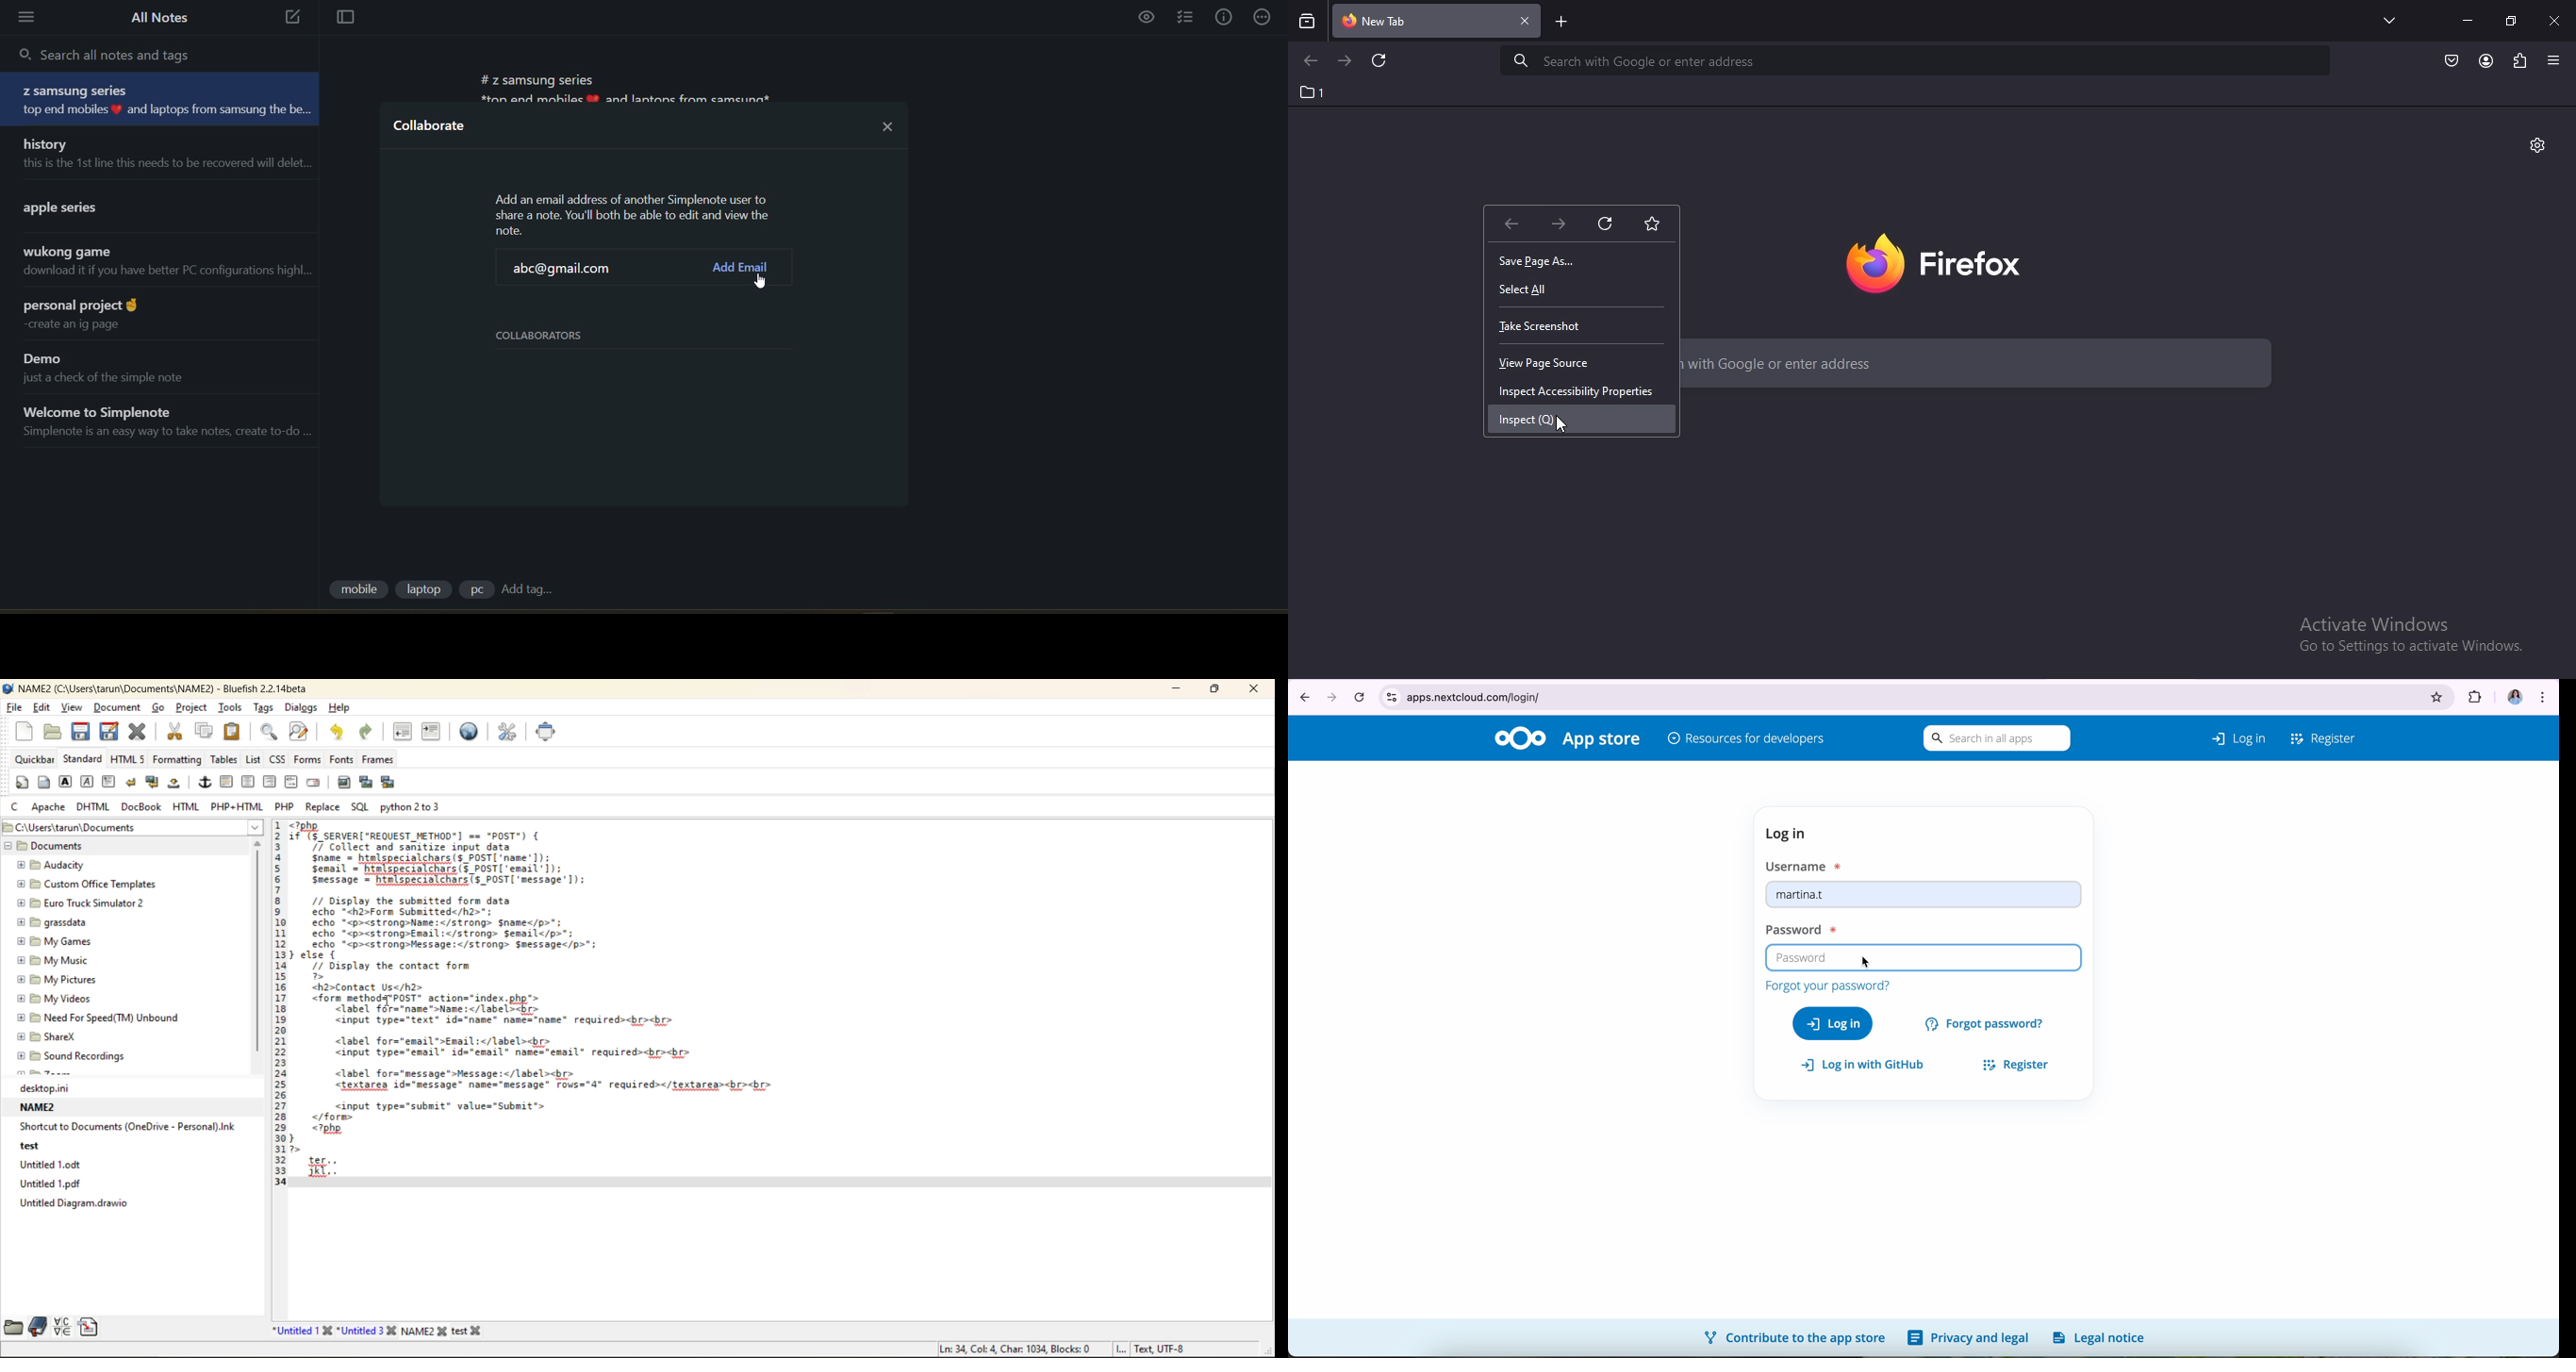 This screenshot has height=1372, width=2576. What do you see at coordinates (1954, 259) in the screenshot?
I see `image` at bounding box center [1954, 259].